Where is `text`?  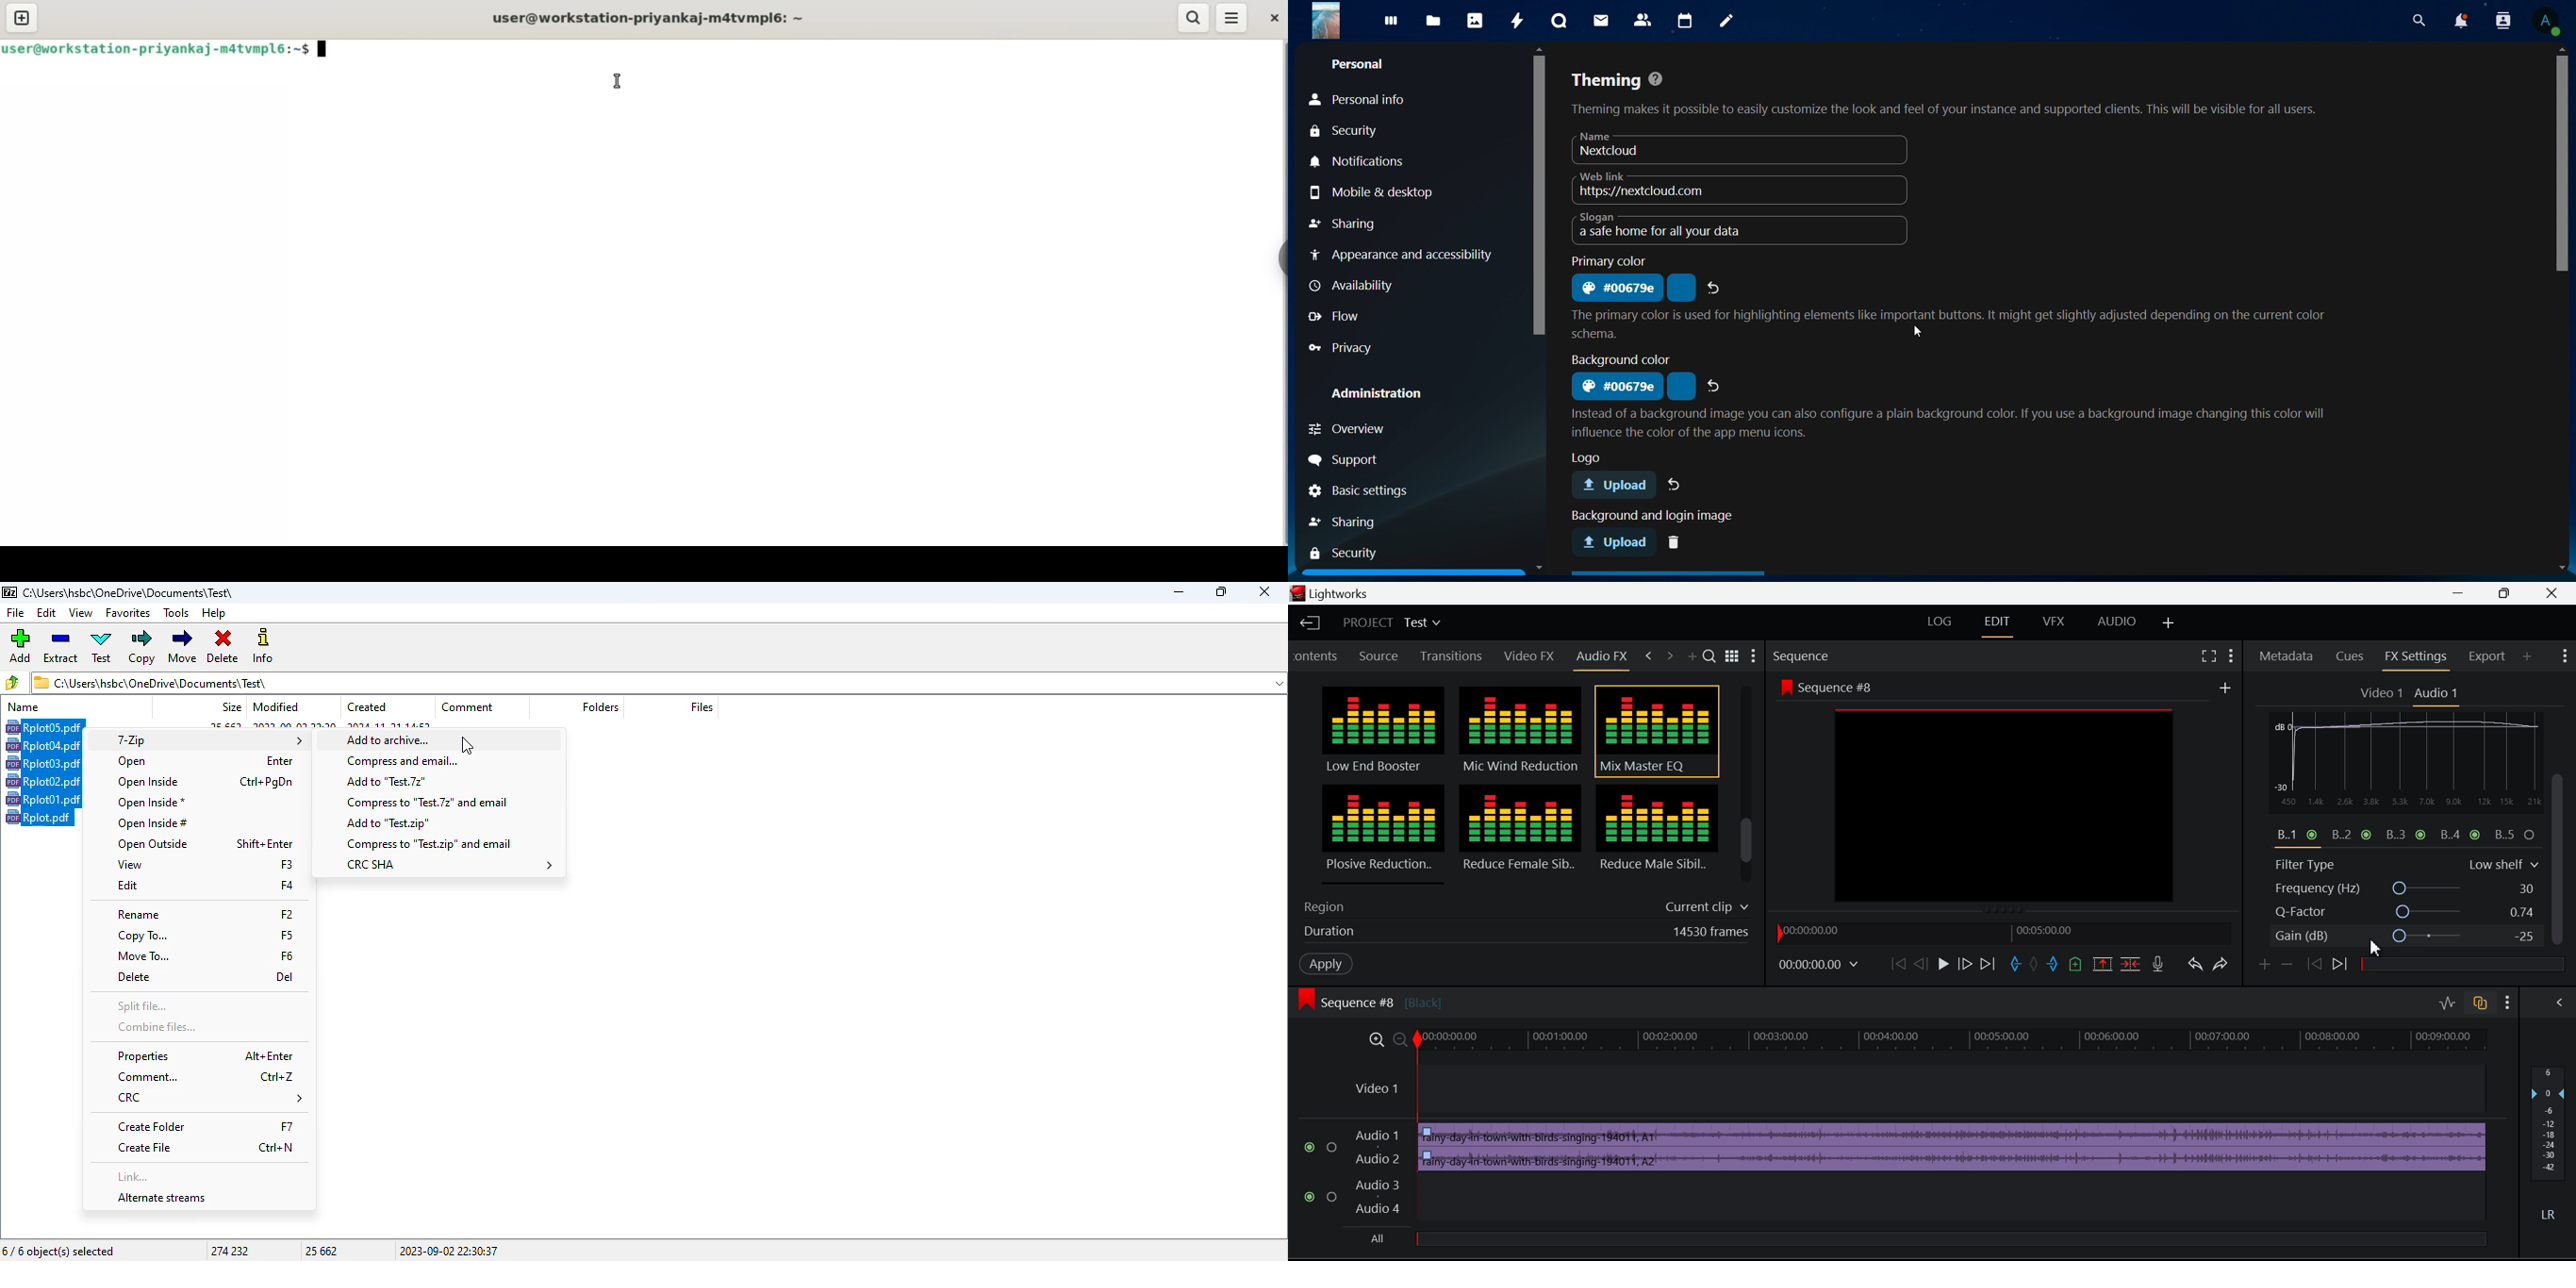 text is located at coordinates (1591, 458).